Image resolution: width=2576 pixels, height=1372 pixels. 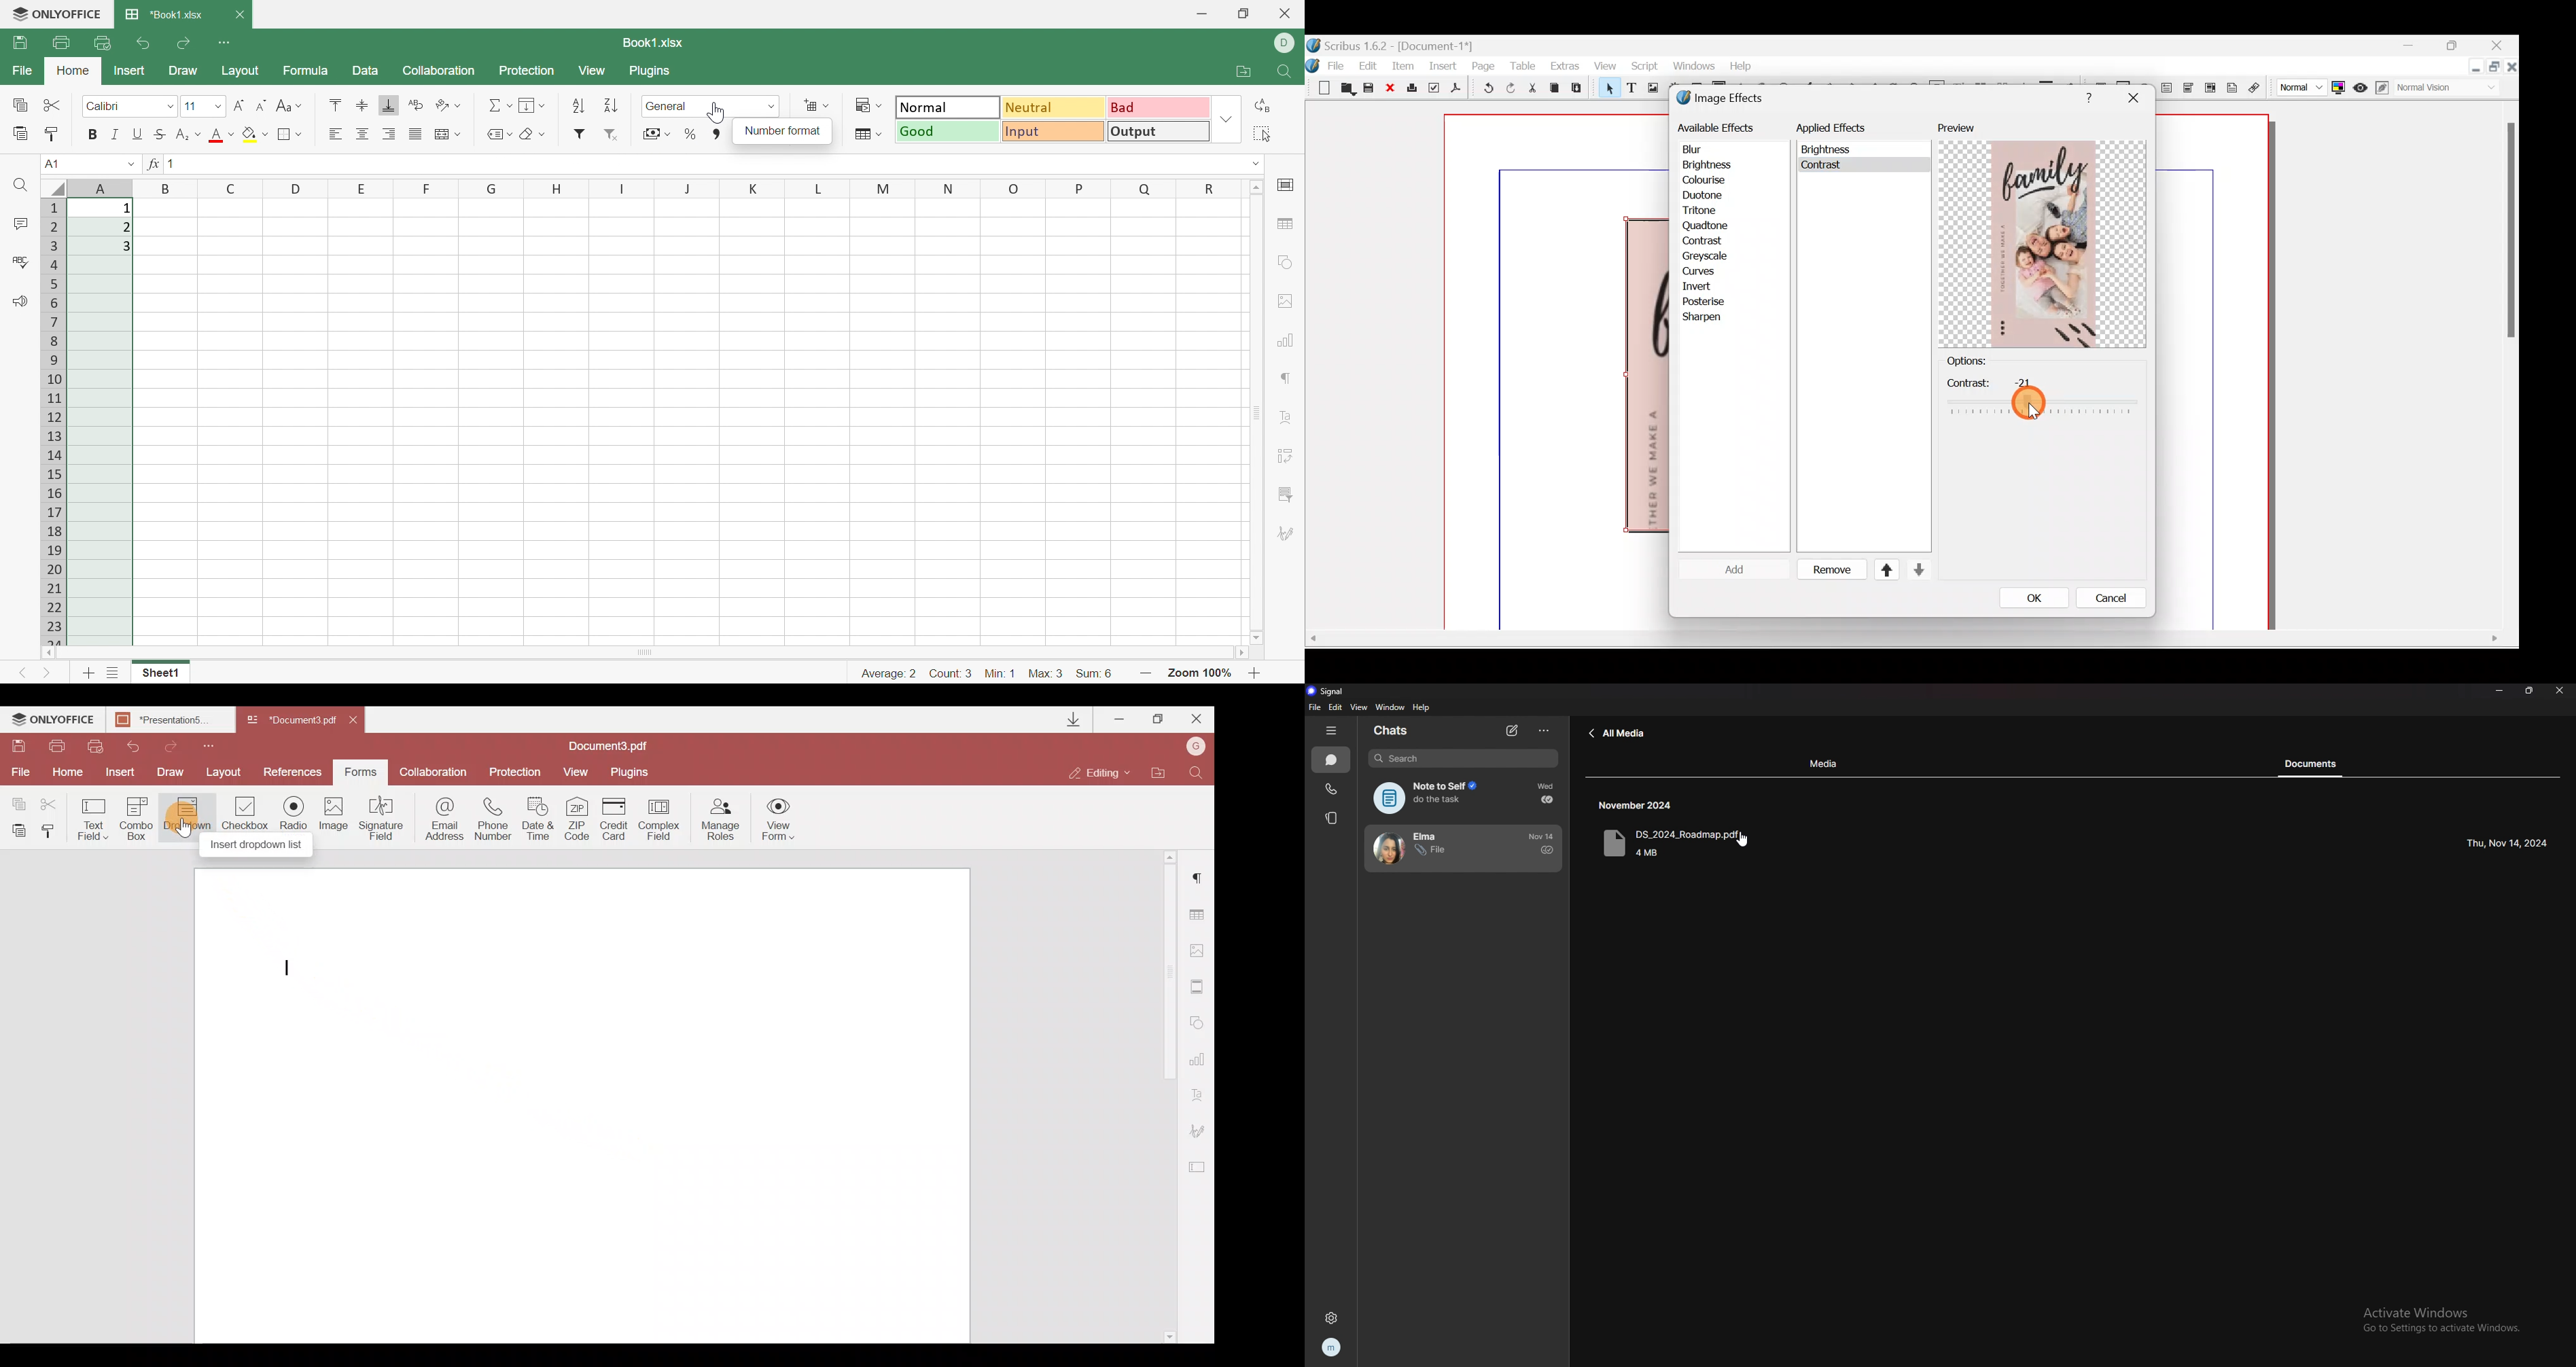 I want to click on Canvas, so click(x=1557, y=373).